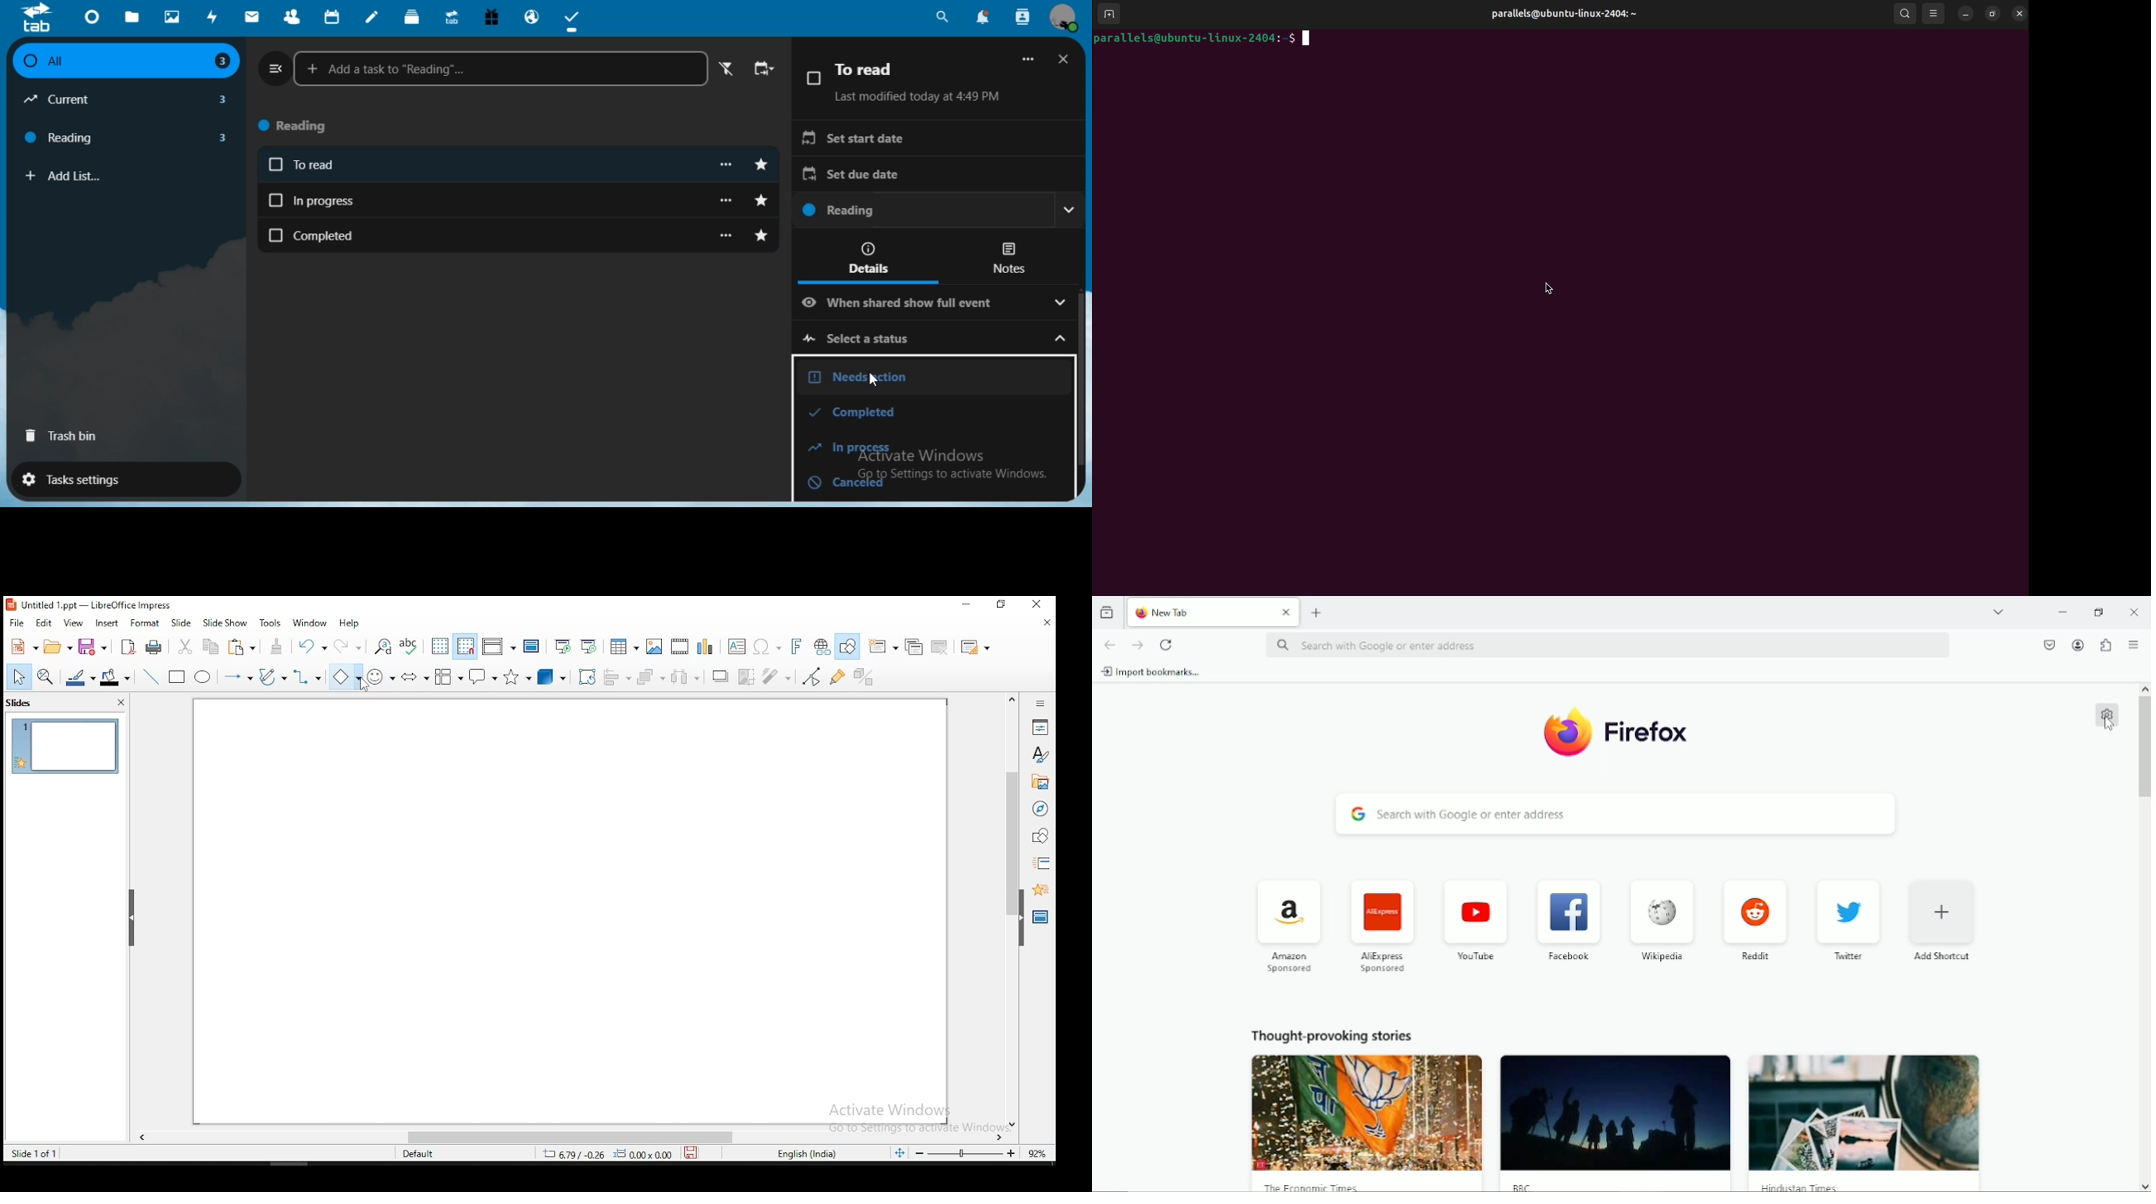 This screenshot has width=2156, height=1204. What do you see at coordinates (870, 257) in the screenshot?
I see `details` at bounding box center [870, 257].